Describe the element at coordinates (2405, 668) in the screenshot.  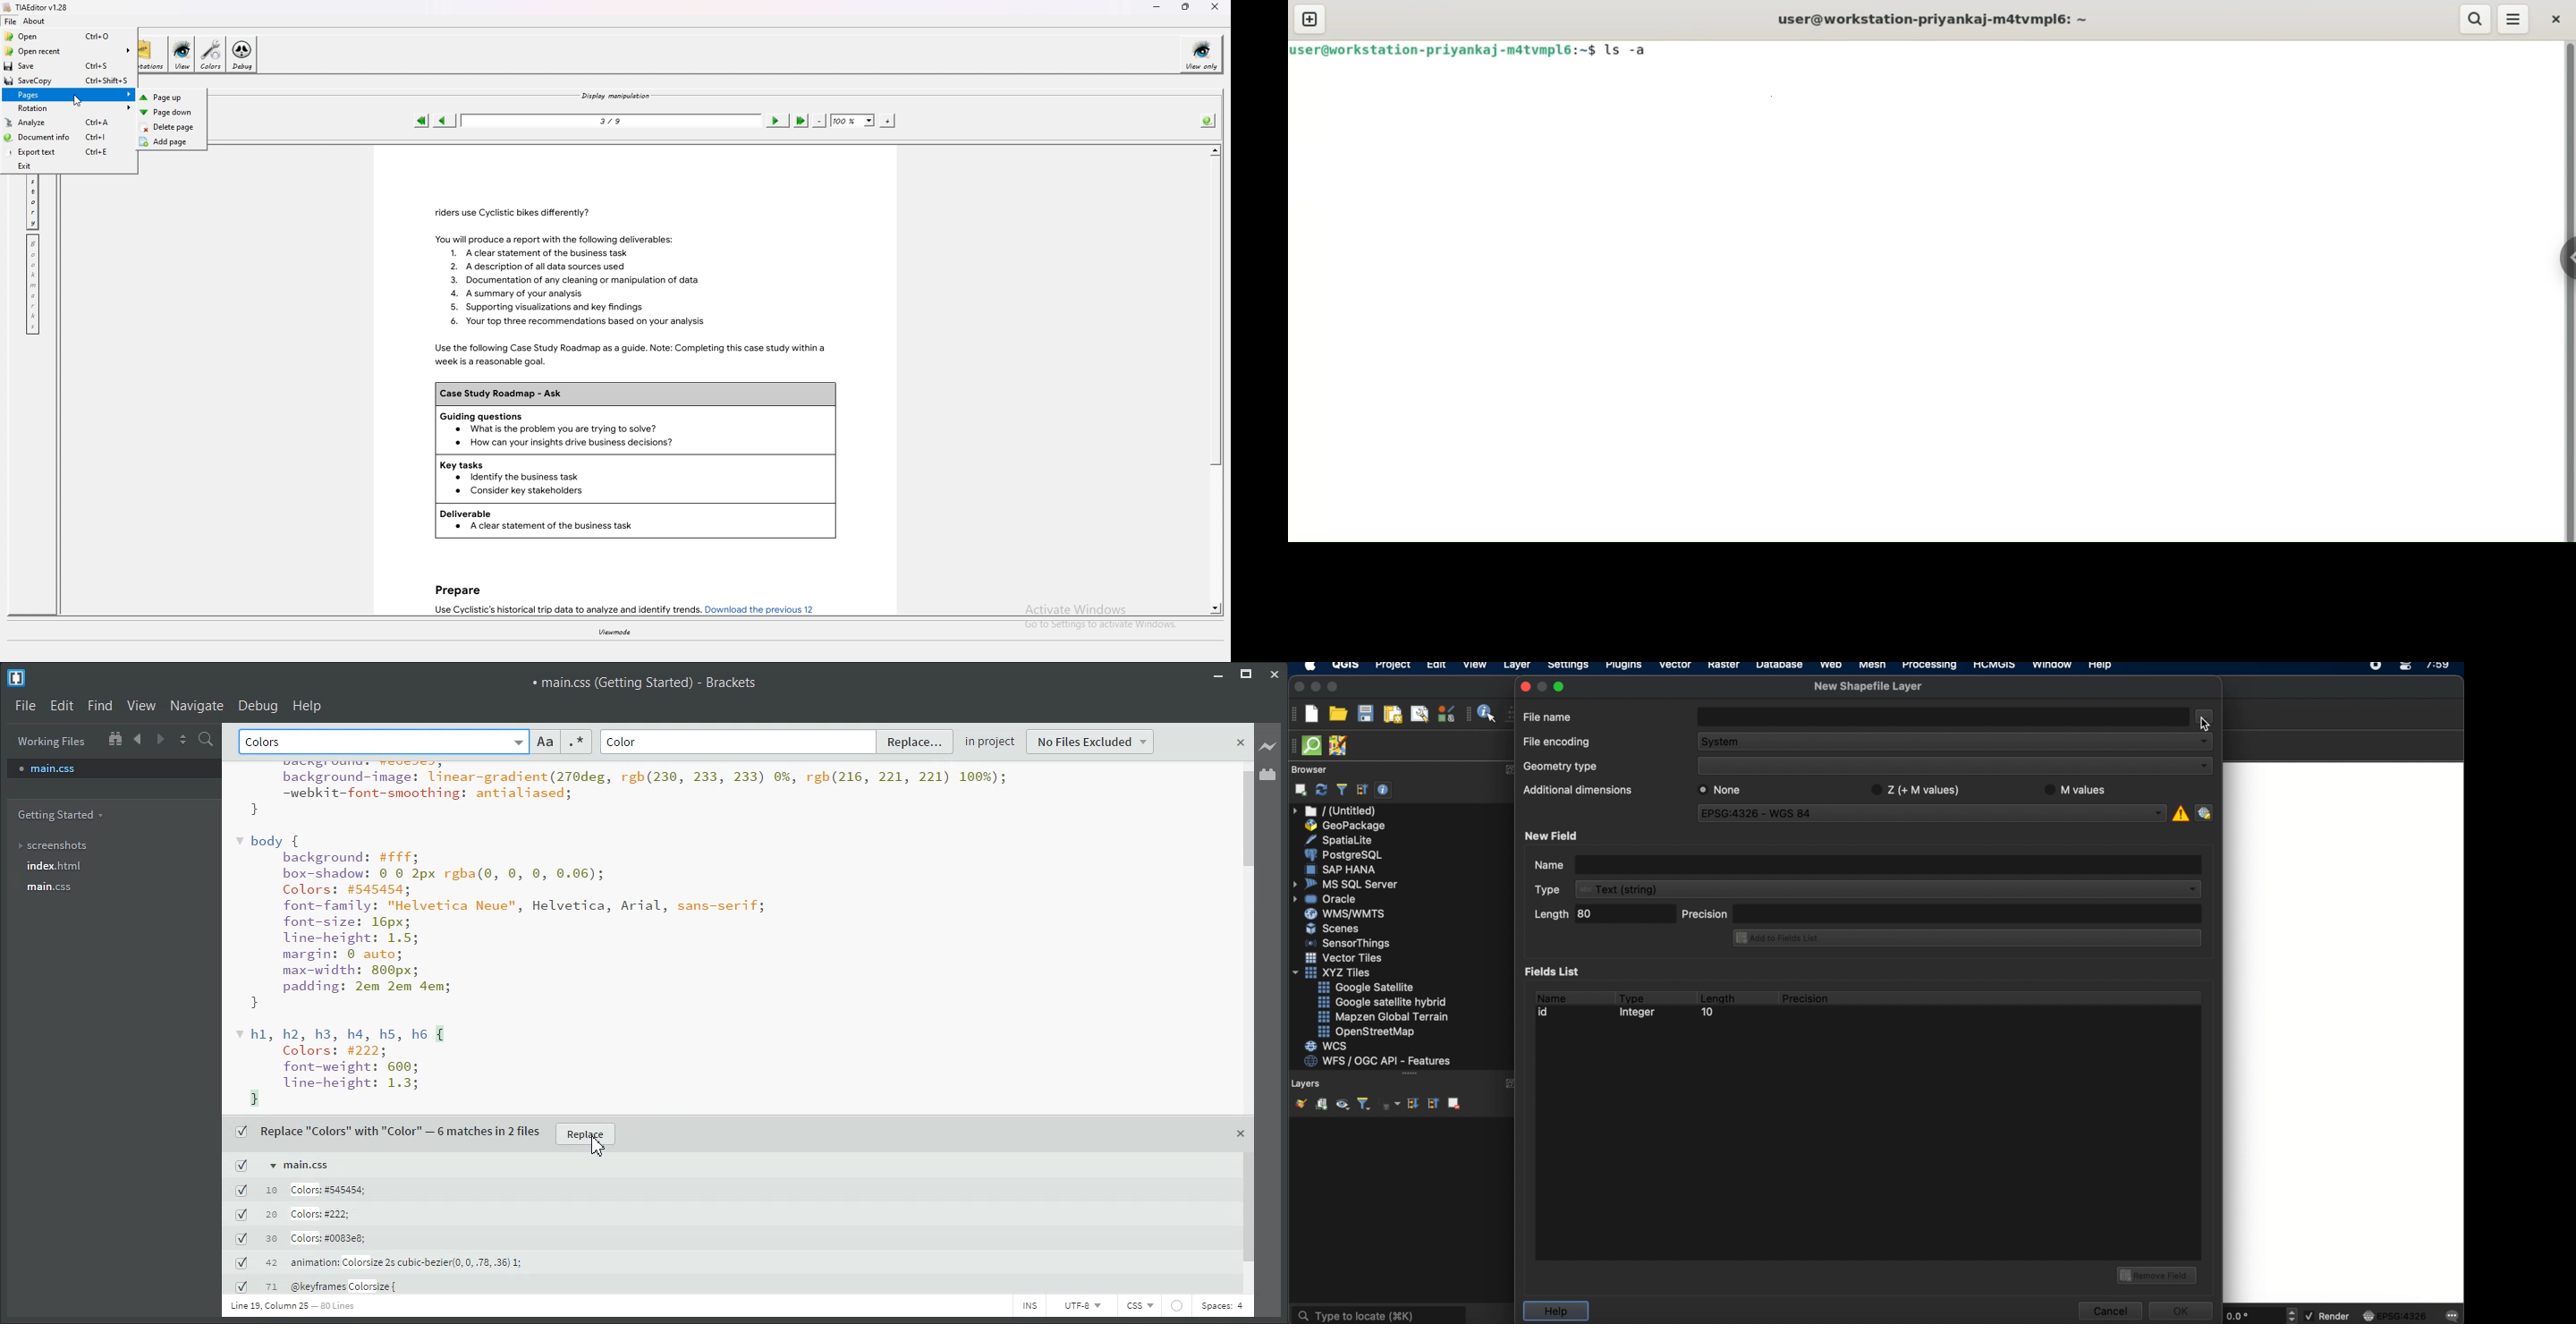
I see `control center macOS` at that location.